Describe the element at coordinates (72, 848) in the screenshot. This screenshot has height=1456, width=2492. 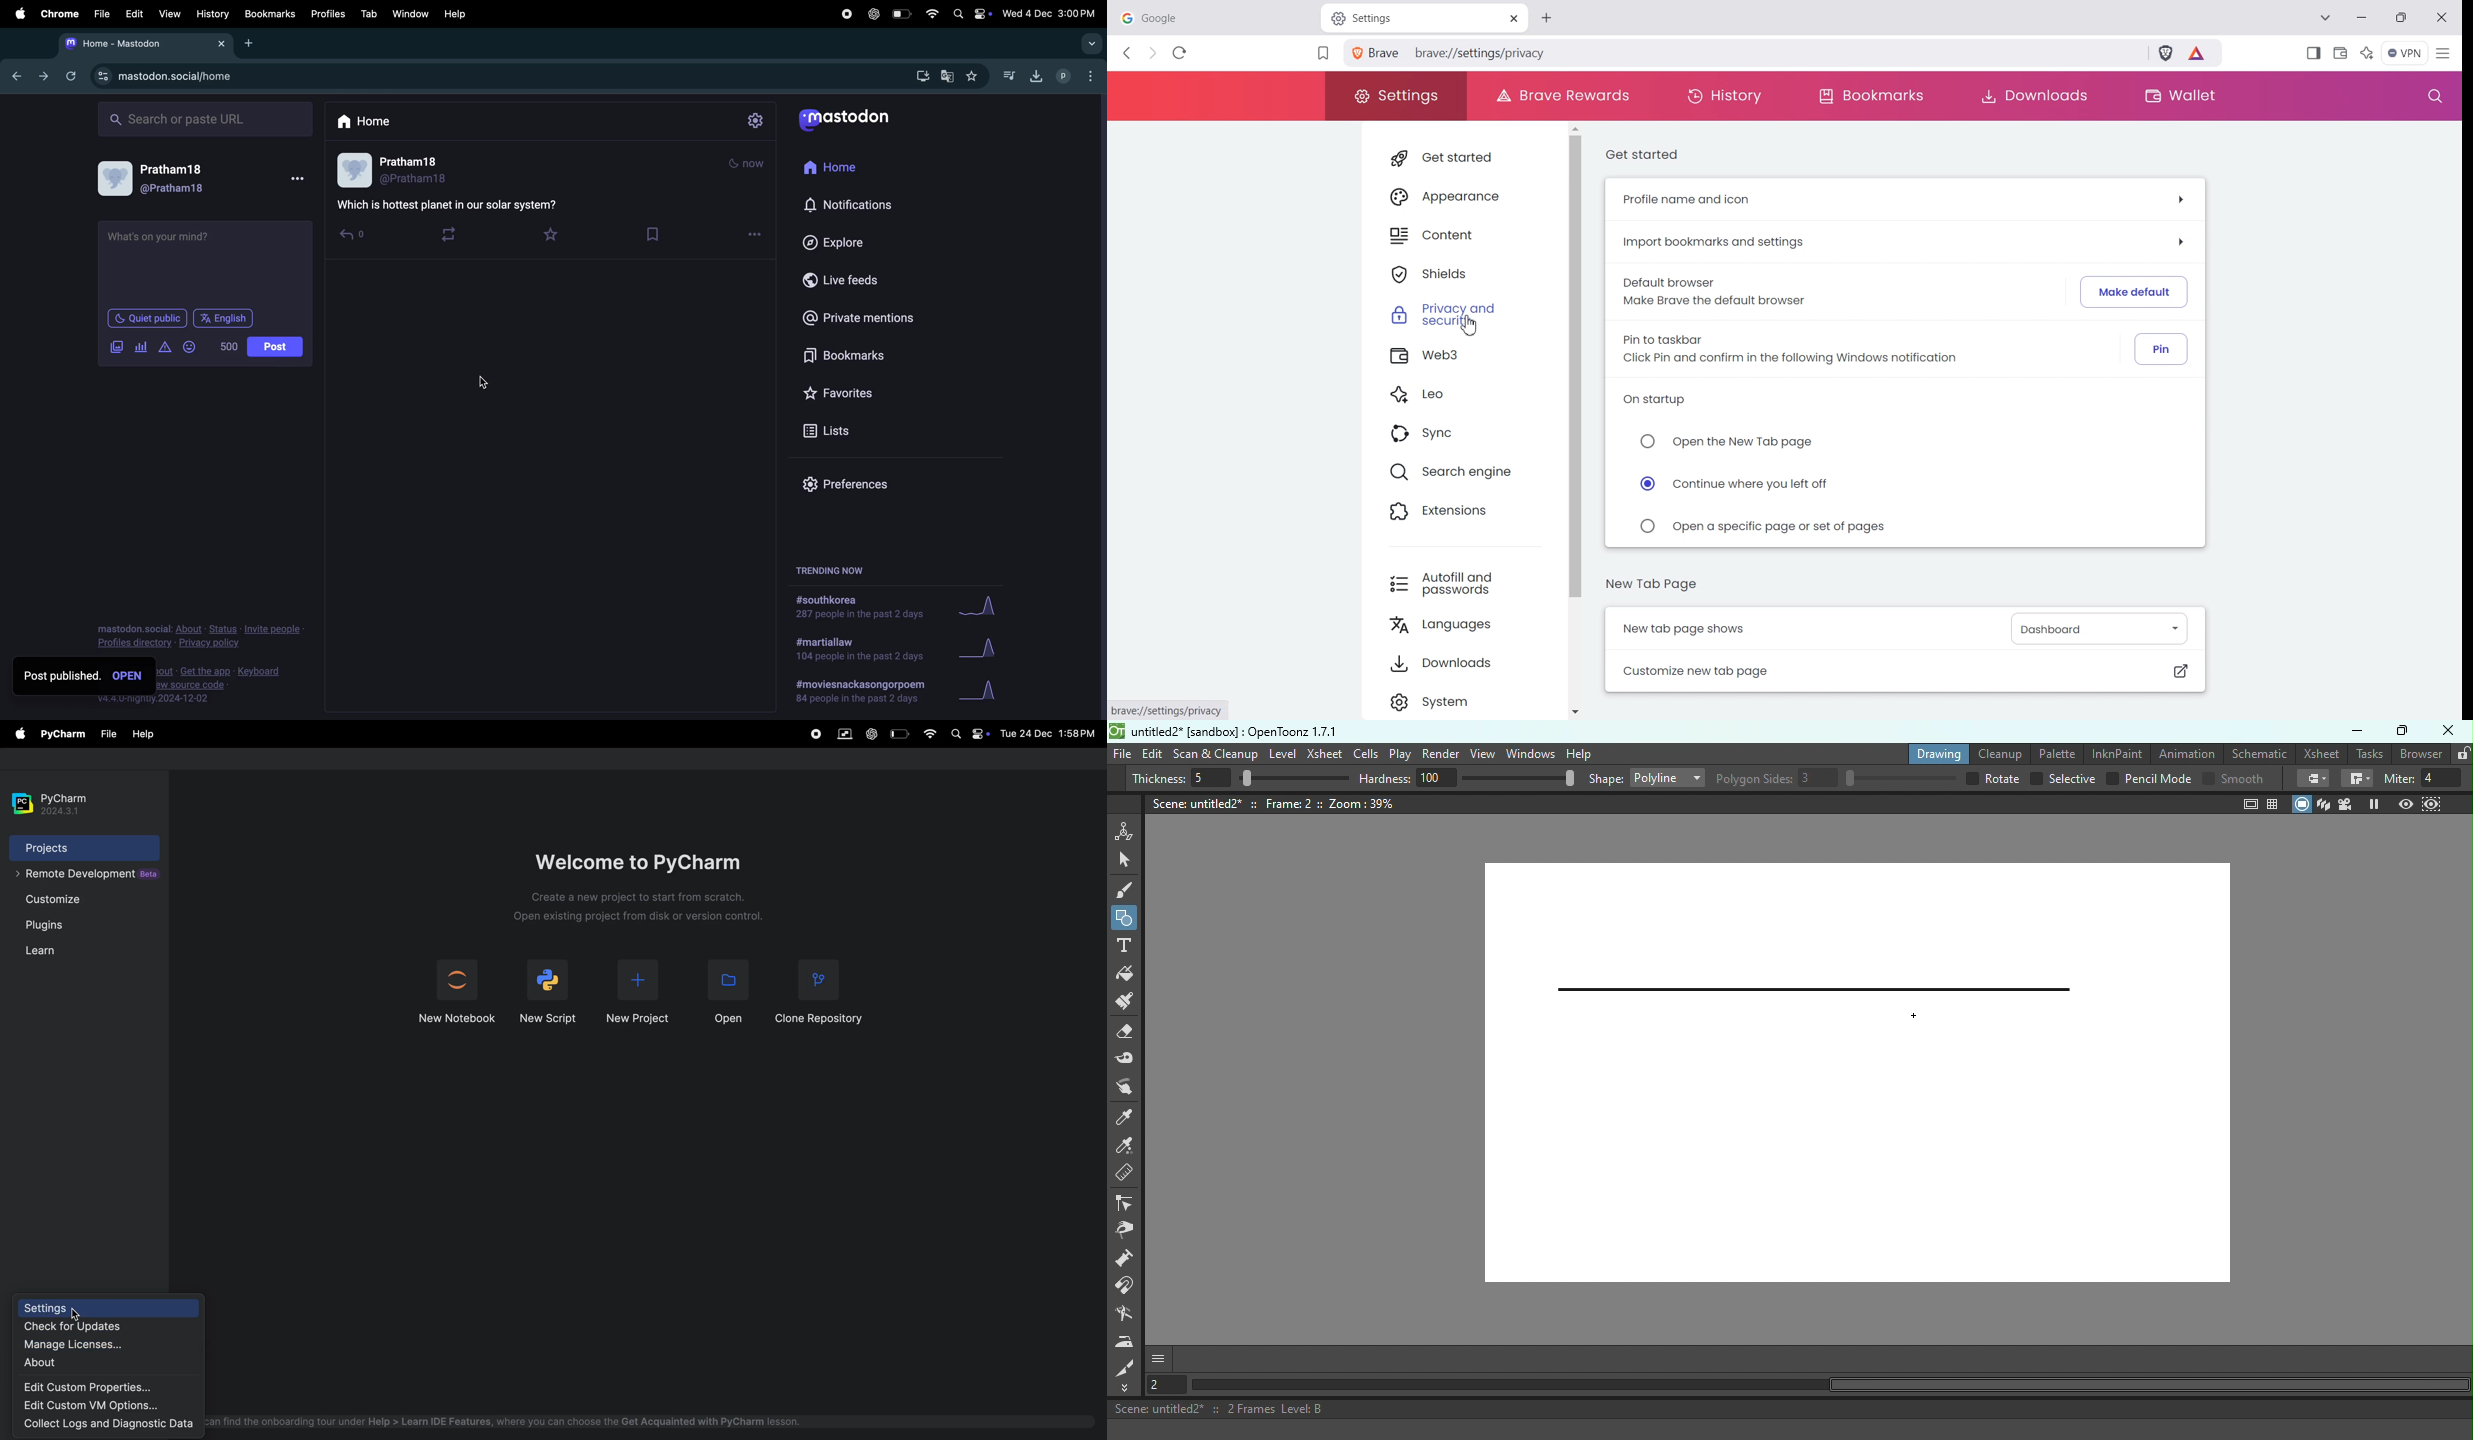
I see `projects` at that location.